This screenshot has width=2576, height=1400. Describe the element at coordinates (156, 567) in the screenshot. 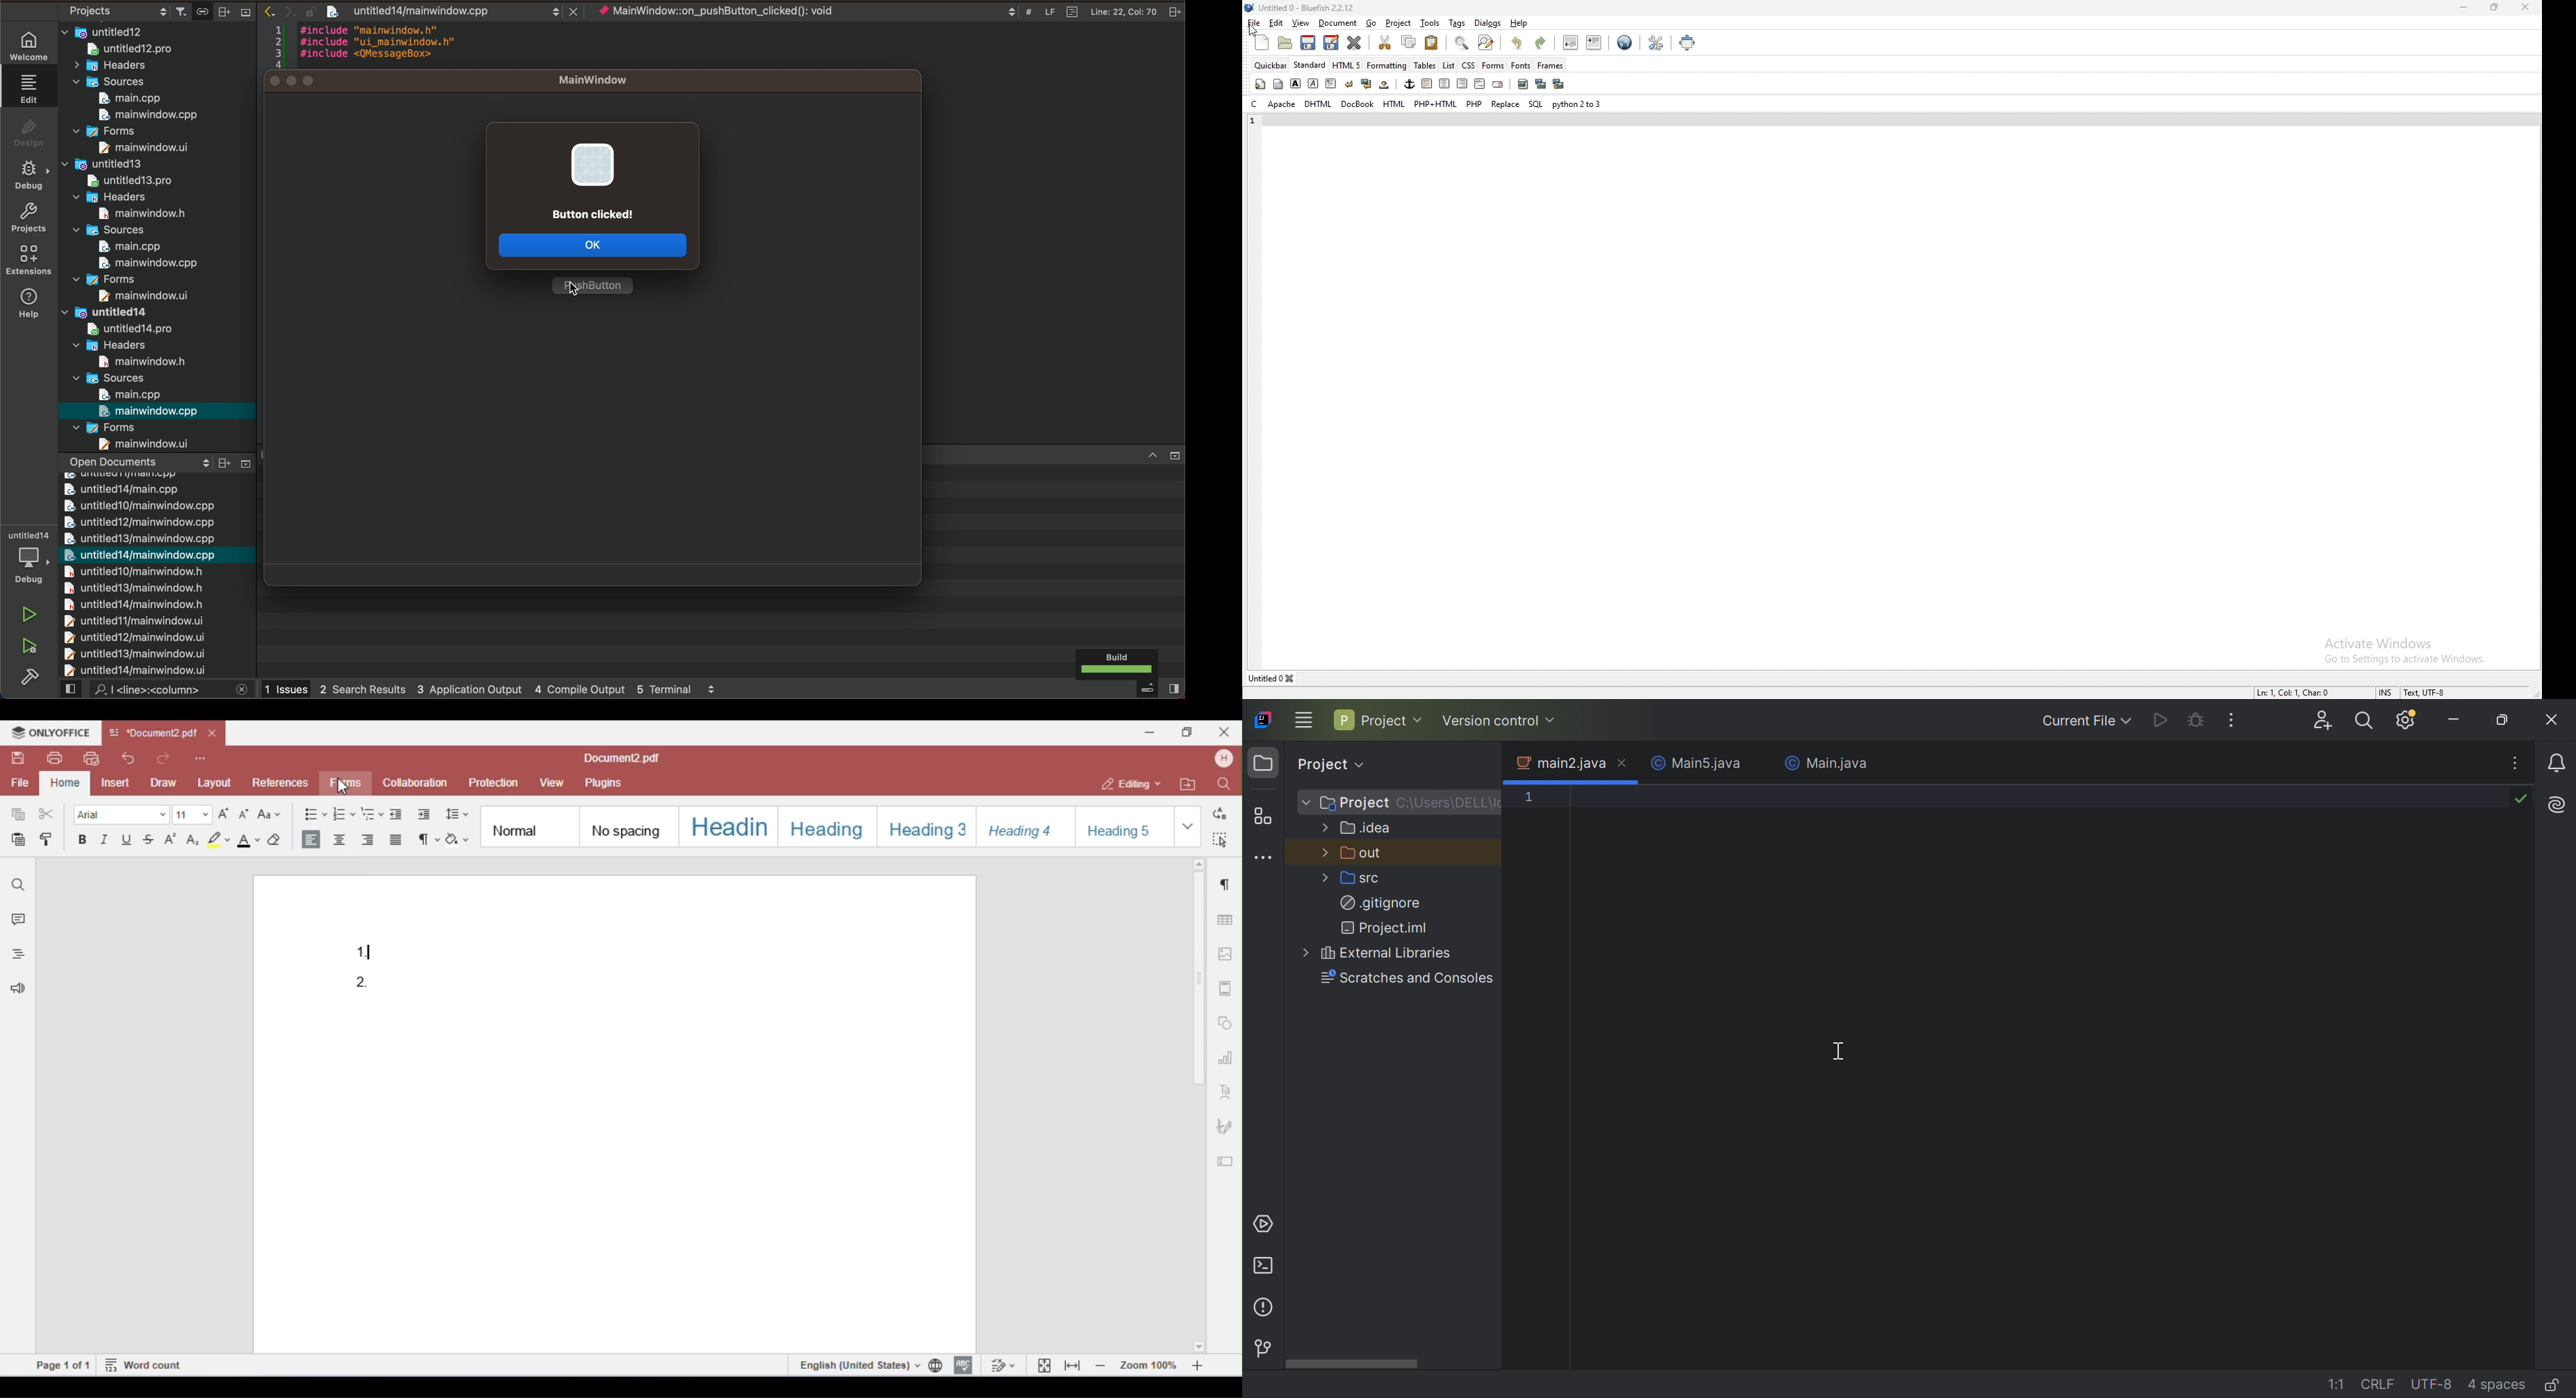

I see `chaged files` at that location.